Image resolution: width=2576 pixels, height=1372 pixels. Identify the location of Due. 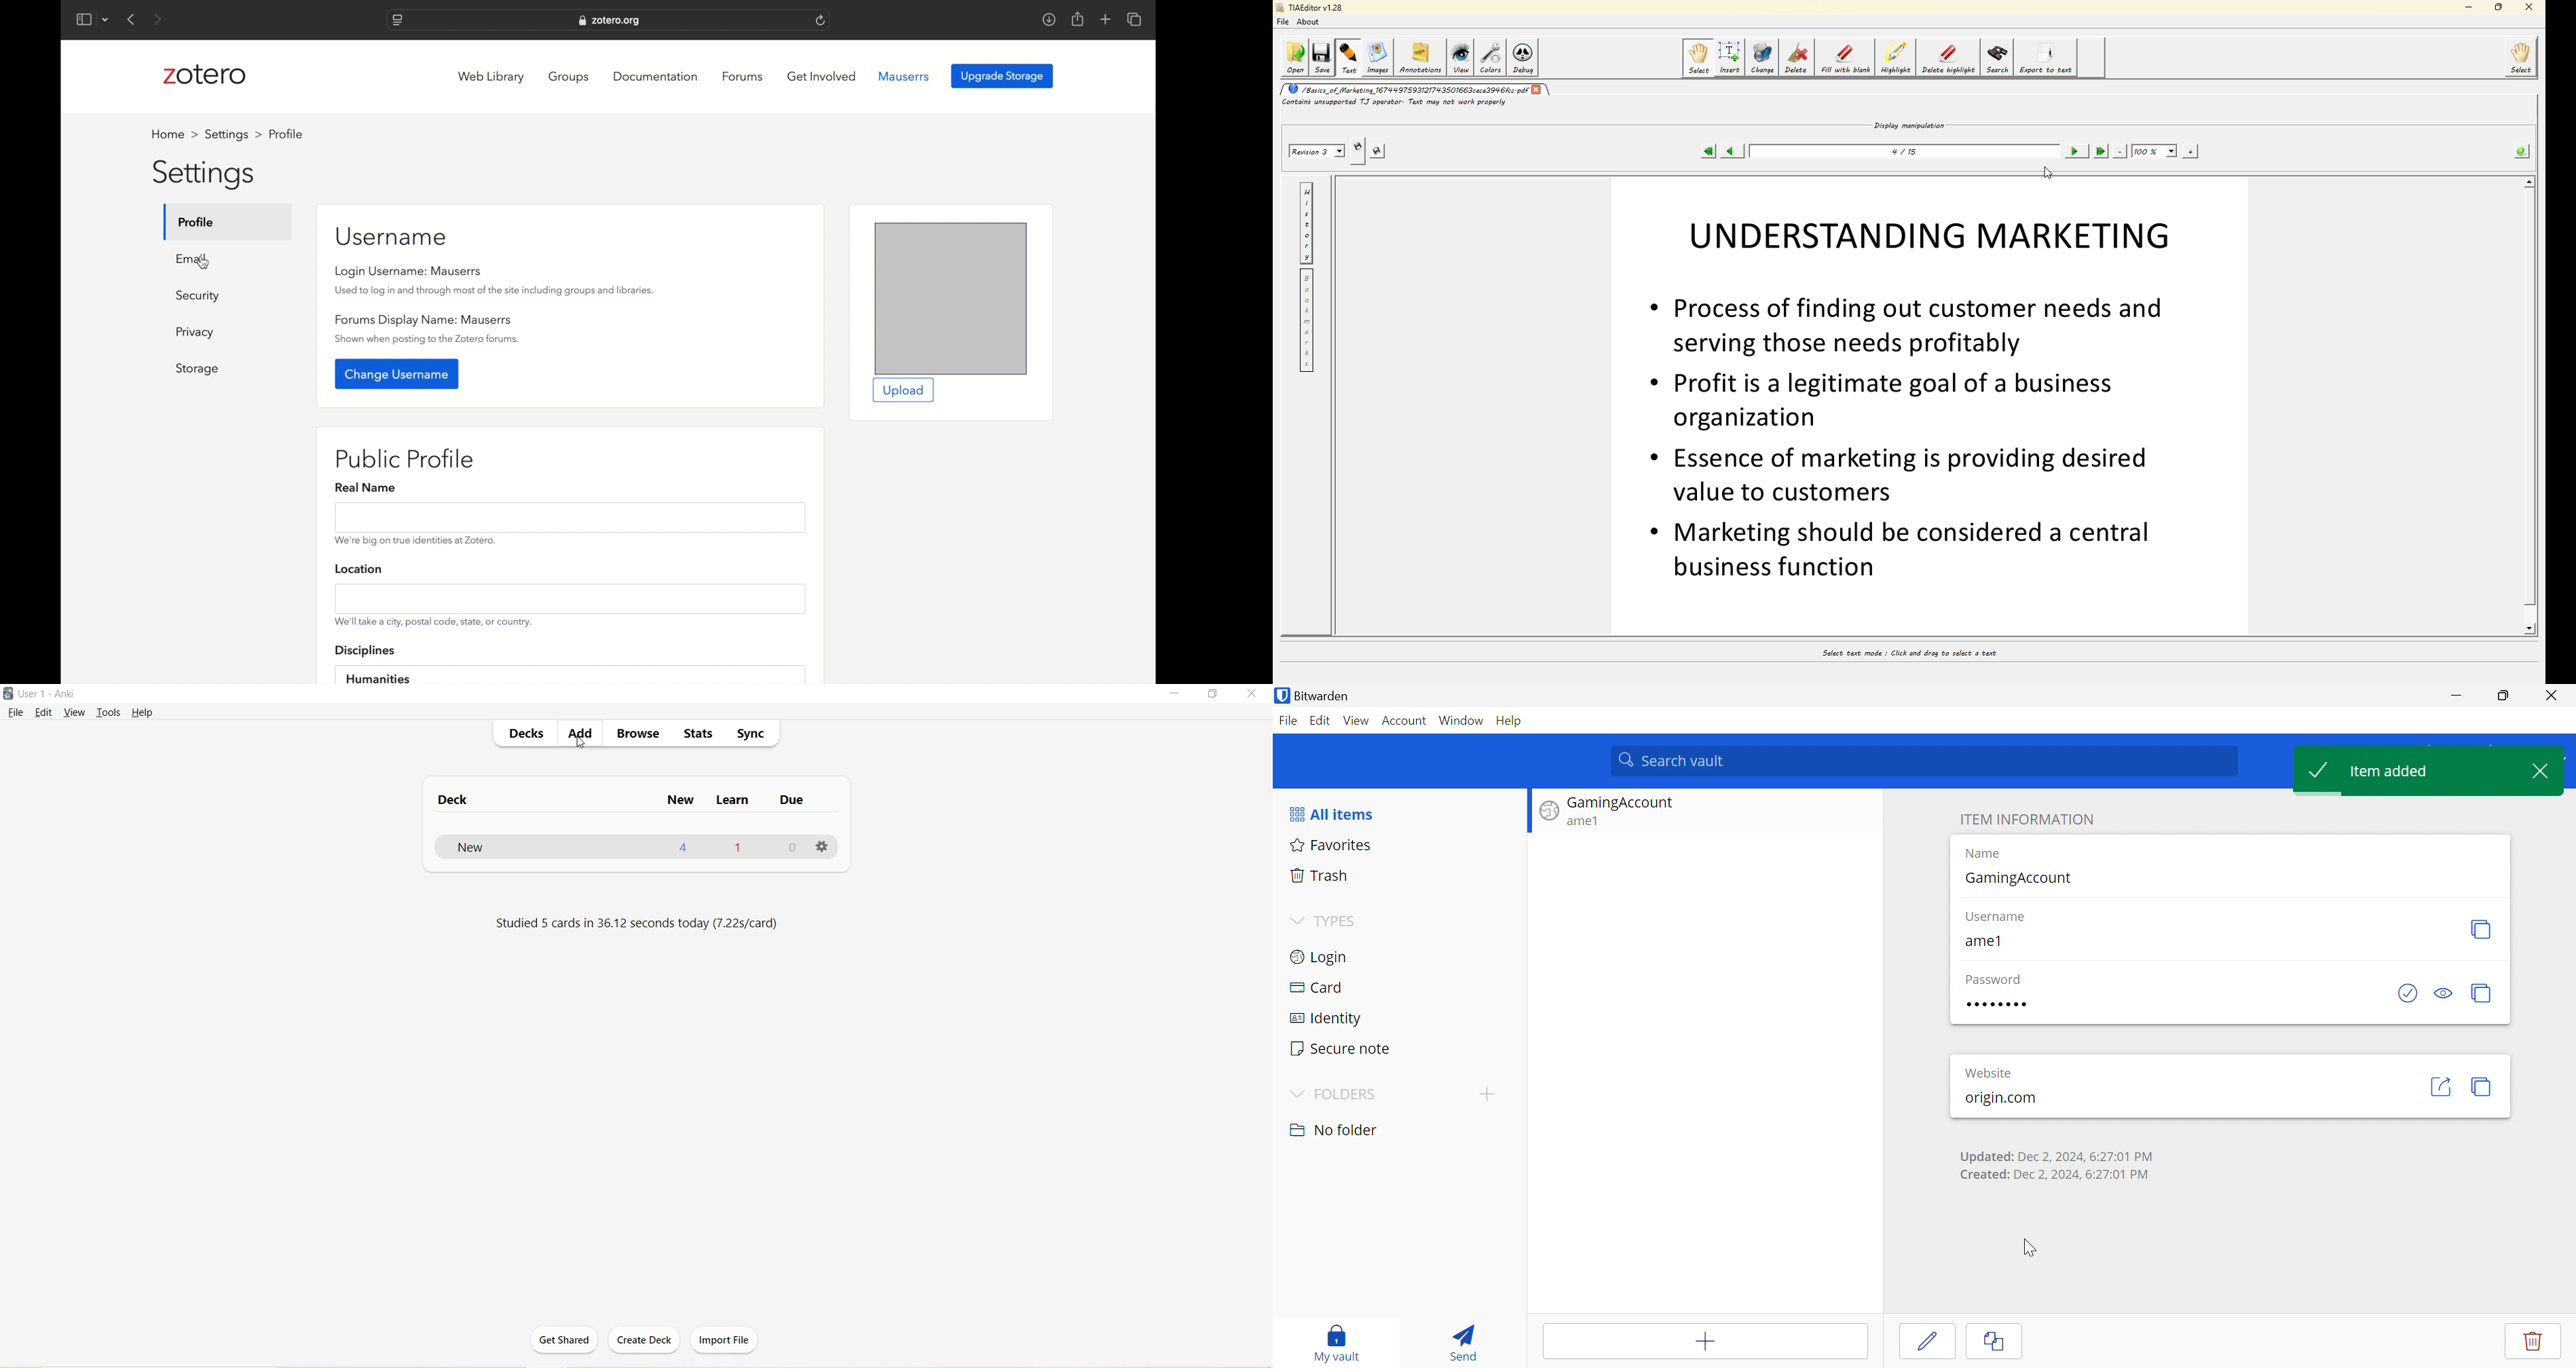
(792, 801).